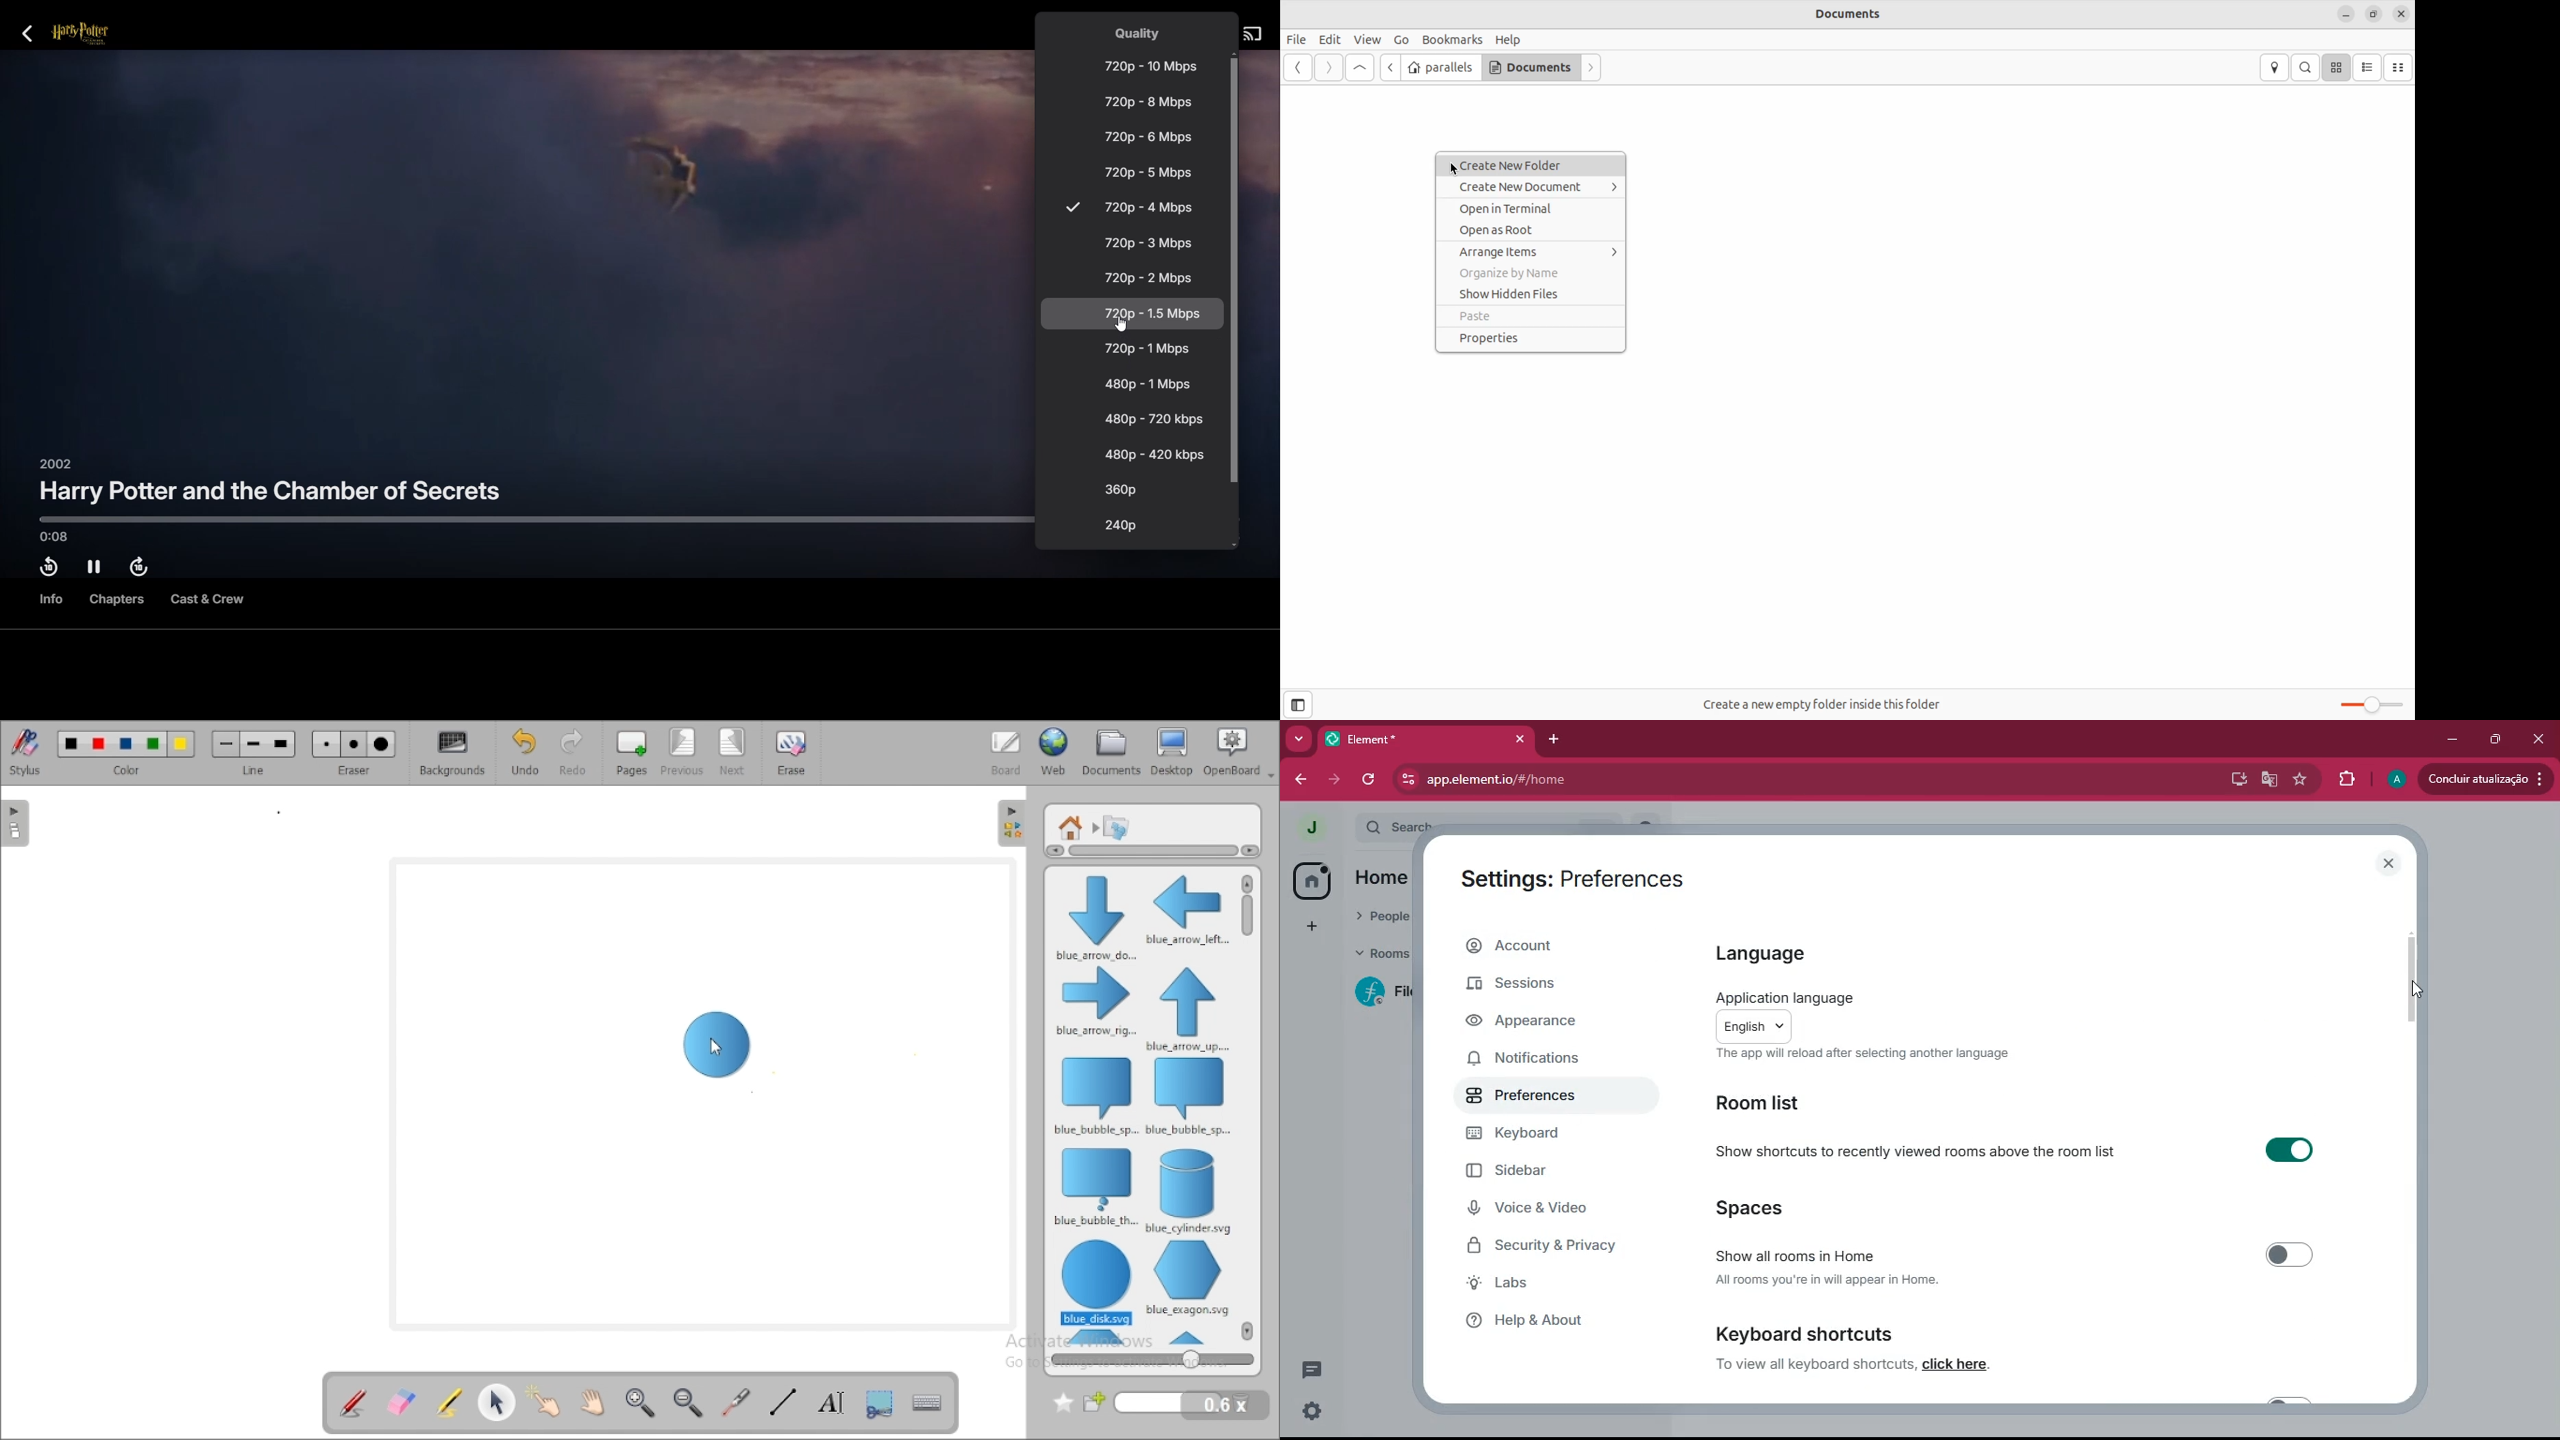 This screenshot has width=2576, height=1456. I want to click on refresh, so click(1366, 781).